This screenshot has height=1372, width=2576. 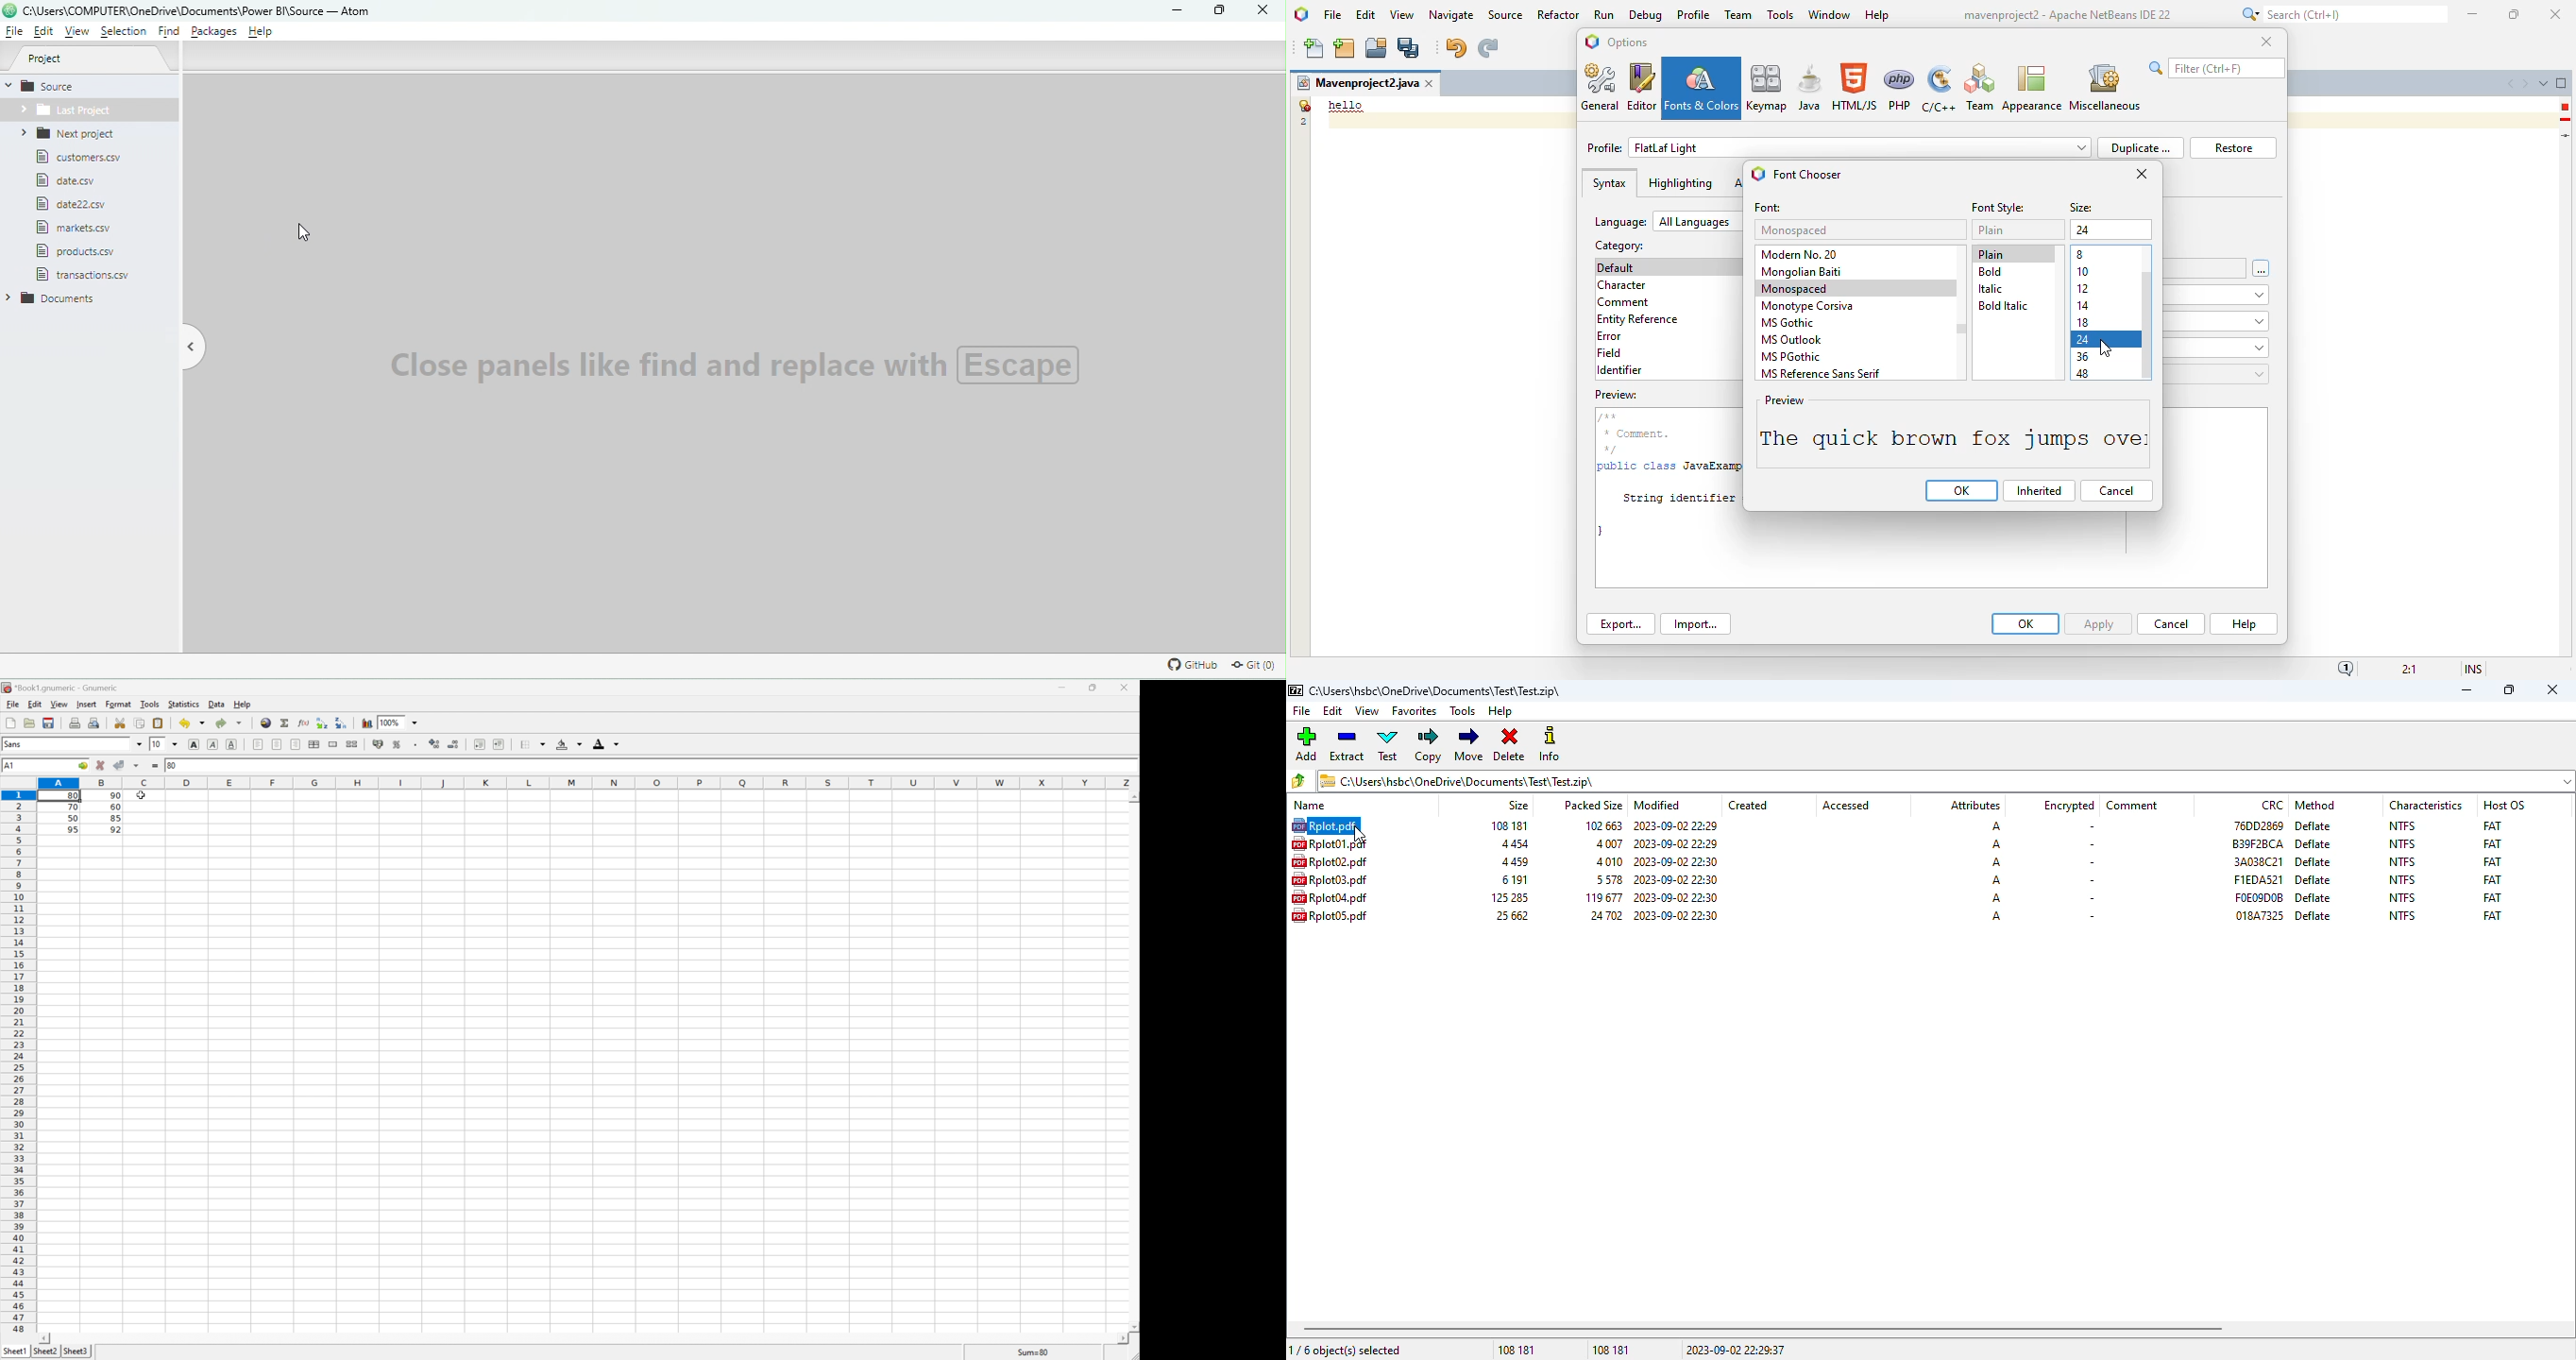 What do you see at coordinates (2142, 174) in the screenshot?
I see `close` at bounding box center [2142, 174].